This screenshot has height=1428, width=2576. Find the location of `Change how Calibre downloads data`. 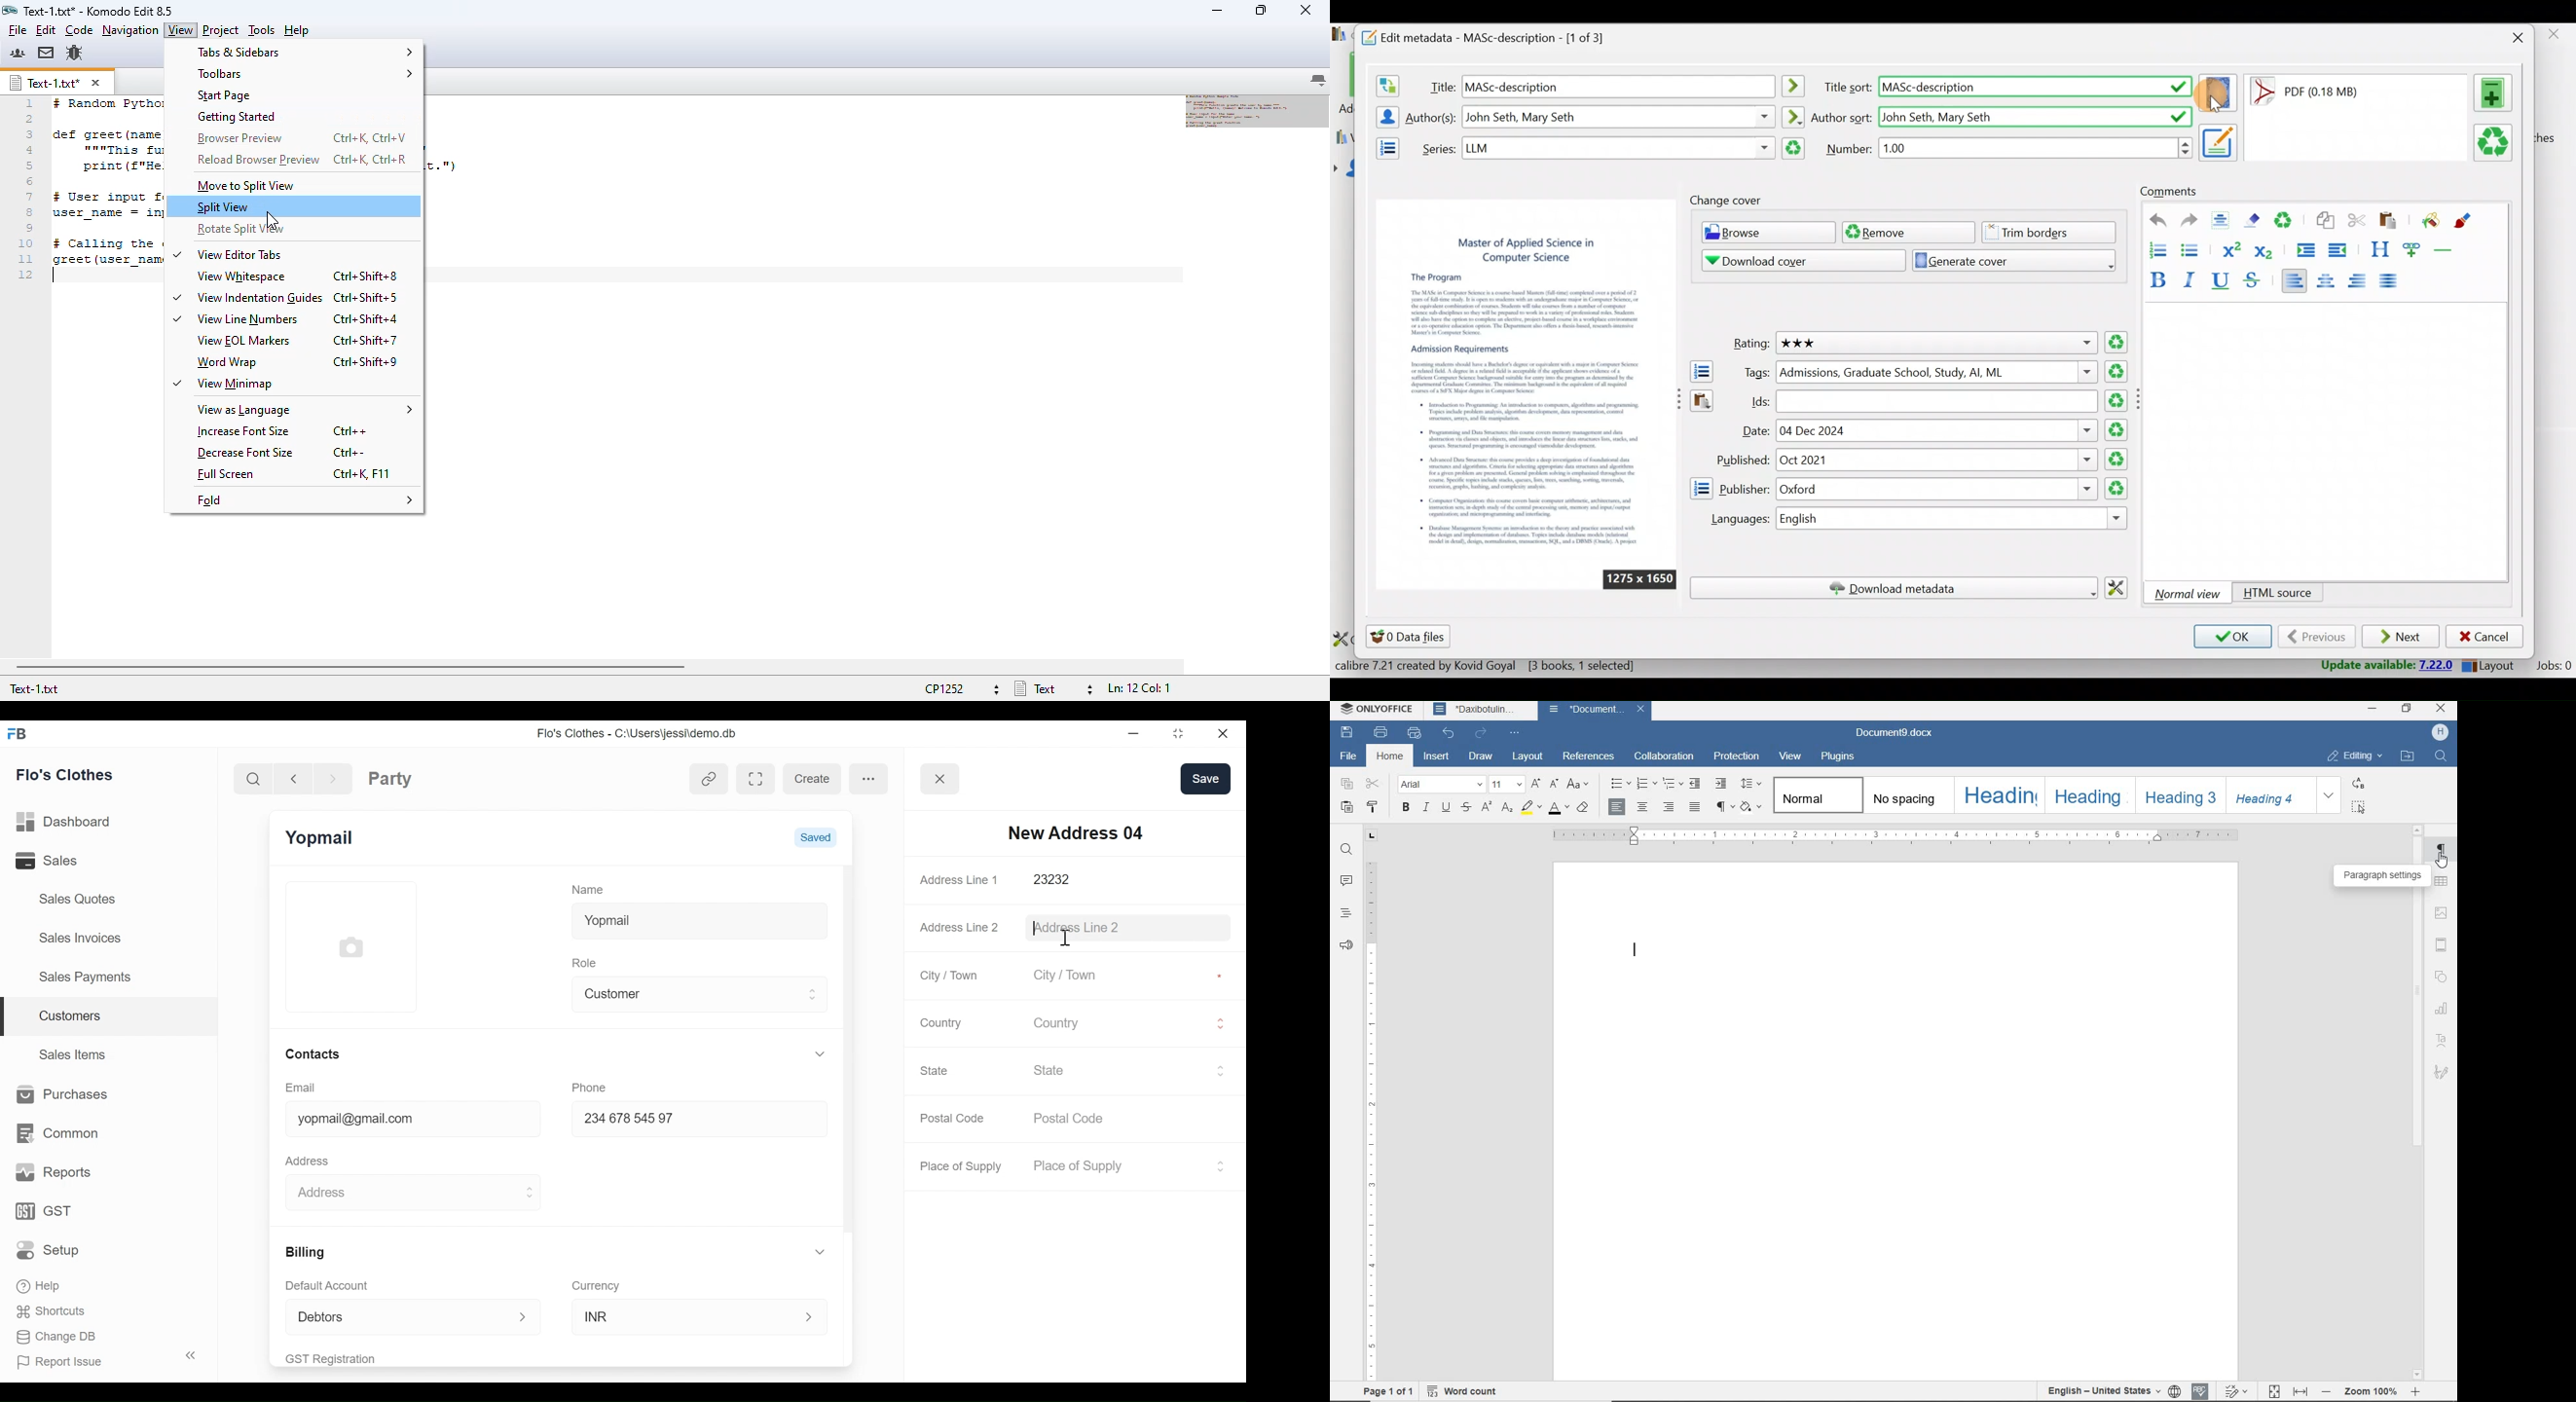

Change how Calibre downloads data is located at coordinates (2121, 586).